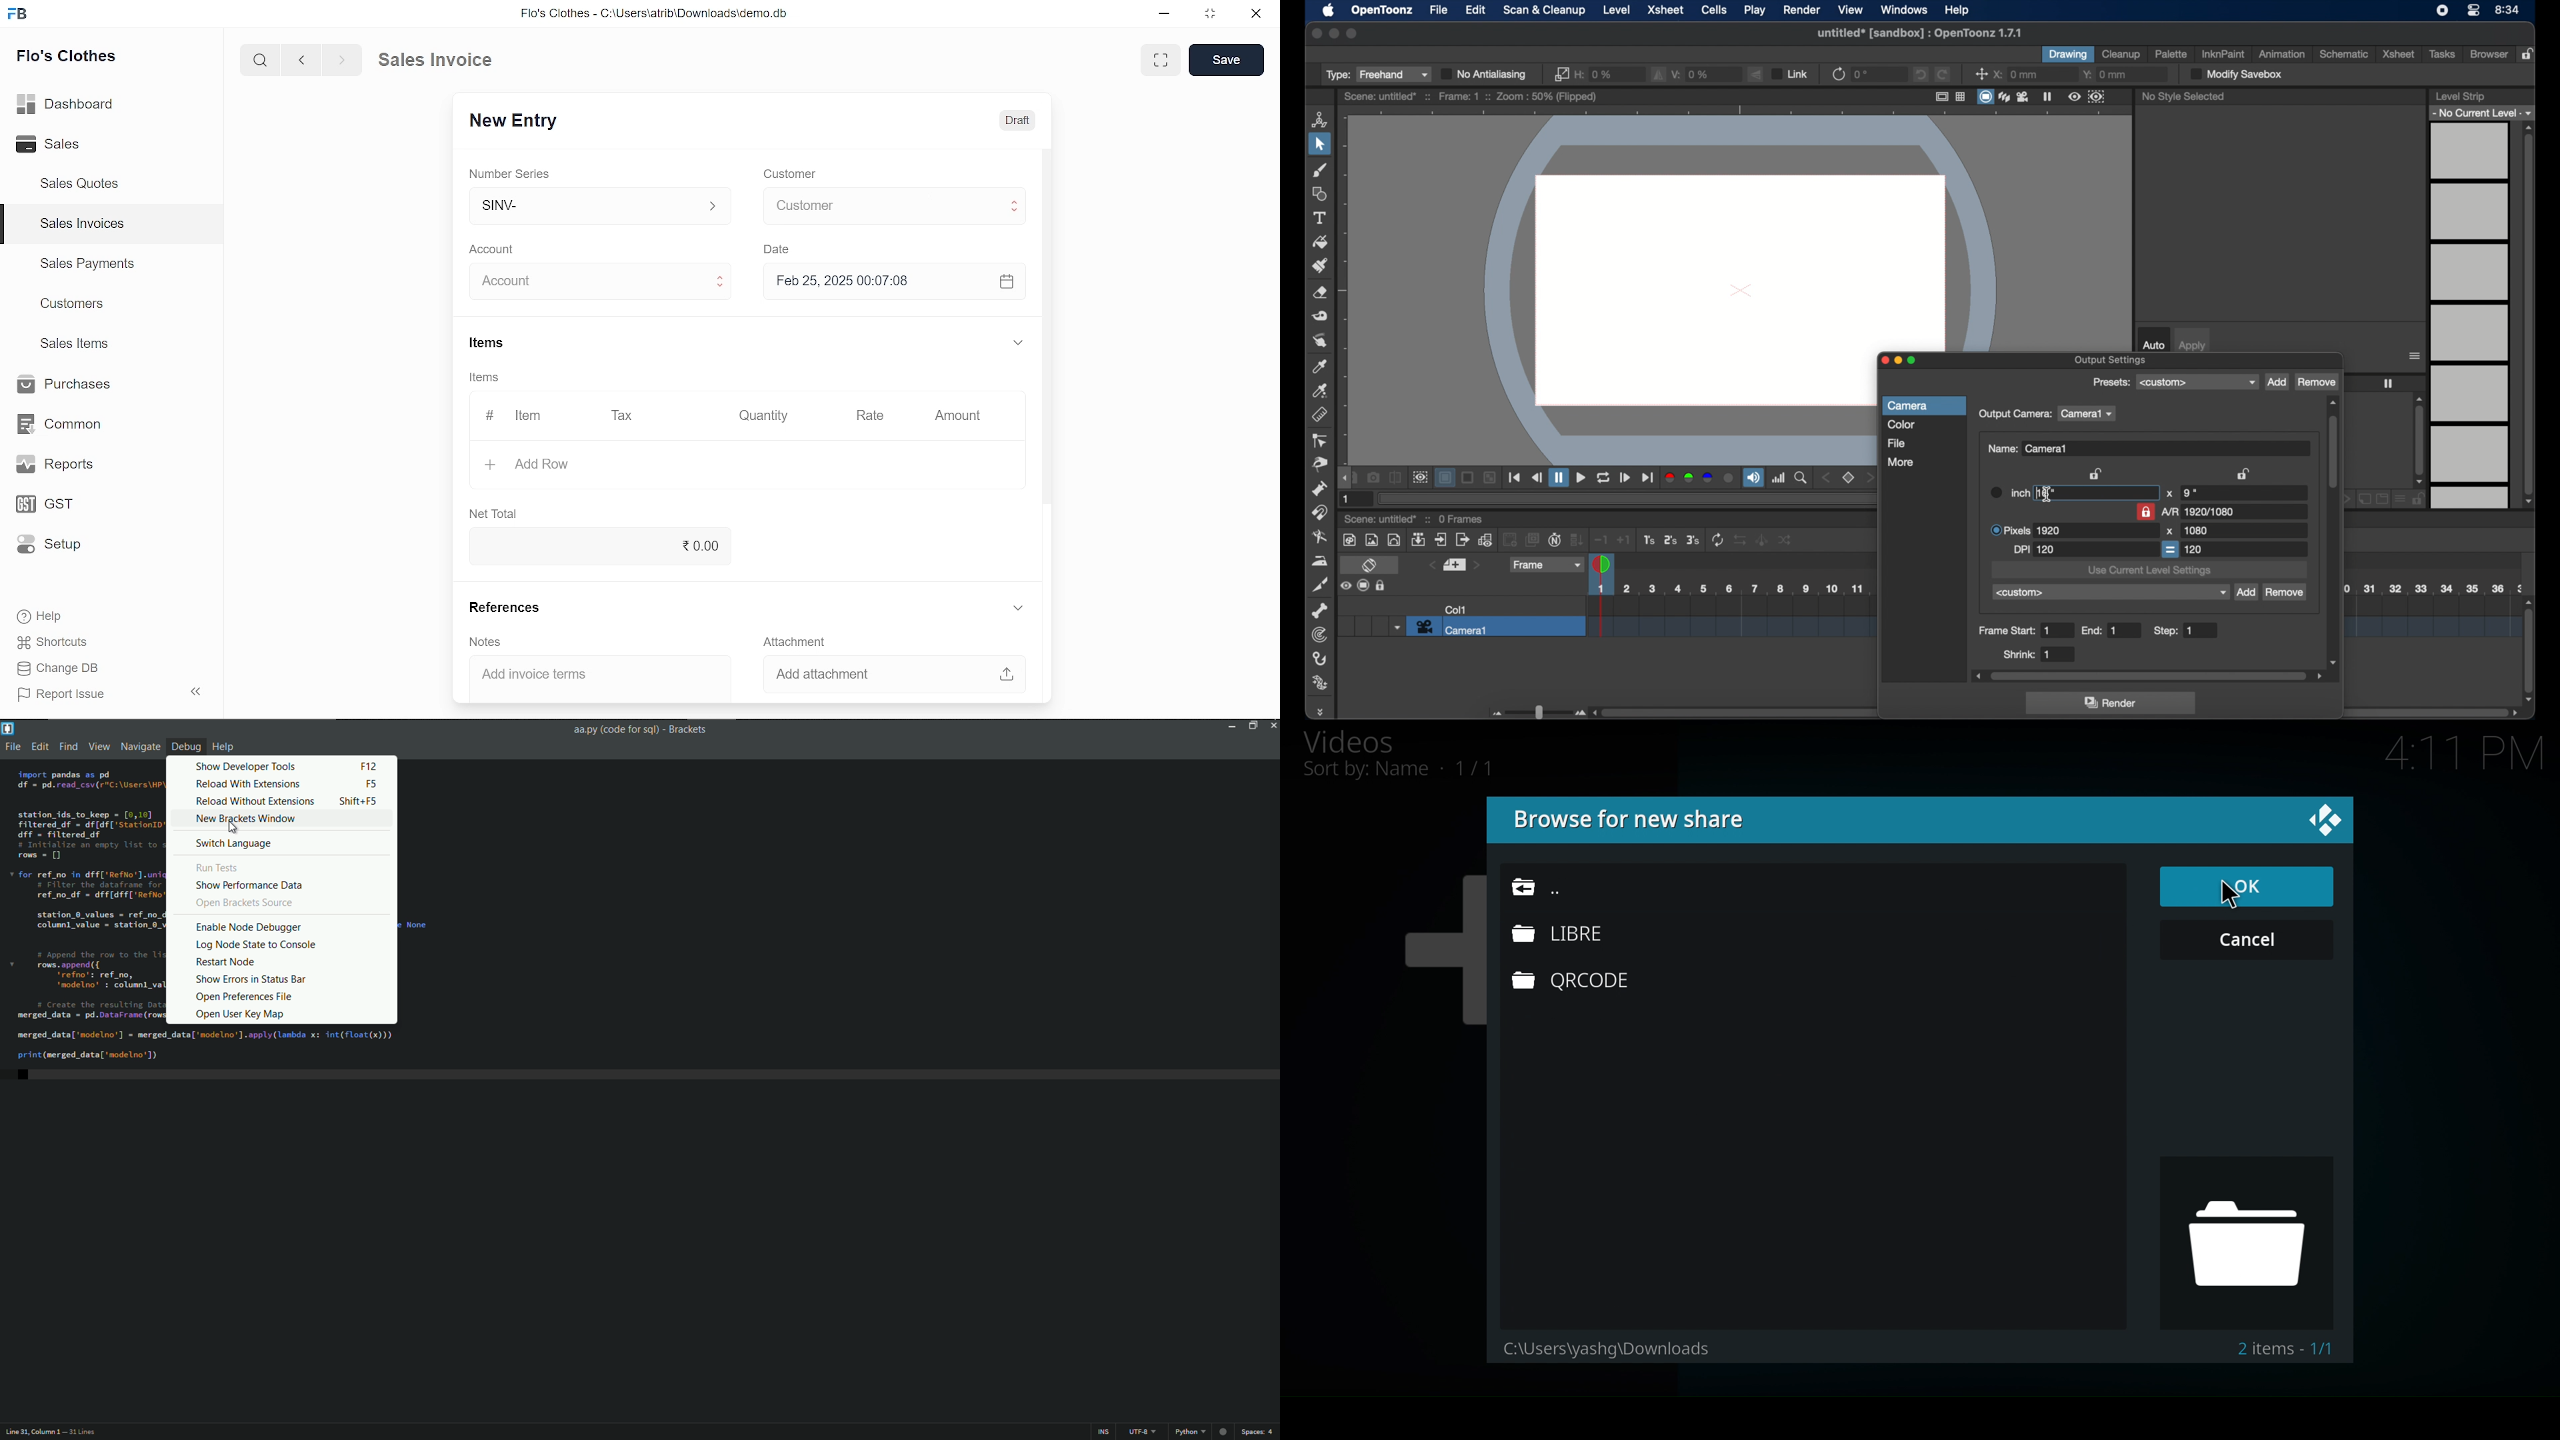 This screenshot has width=2576, height=1456. What do you see at coordinates (623, 417) in the screenshot?
I see `Tax` at bounding box center [623, 417].